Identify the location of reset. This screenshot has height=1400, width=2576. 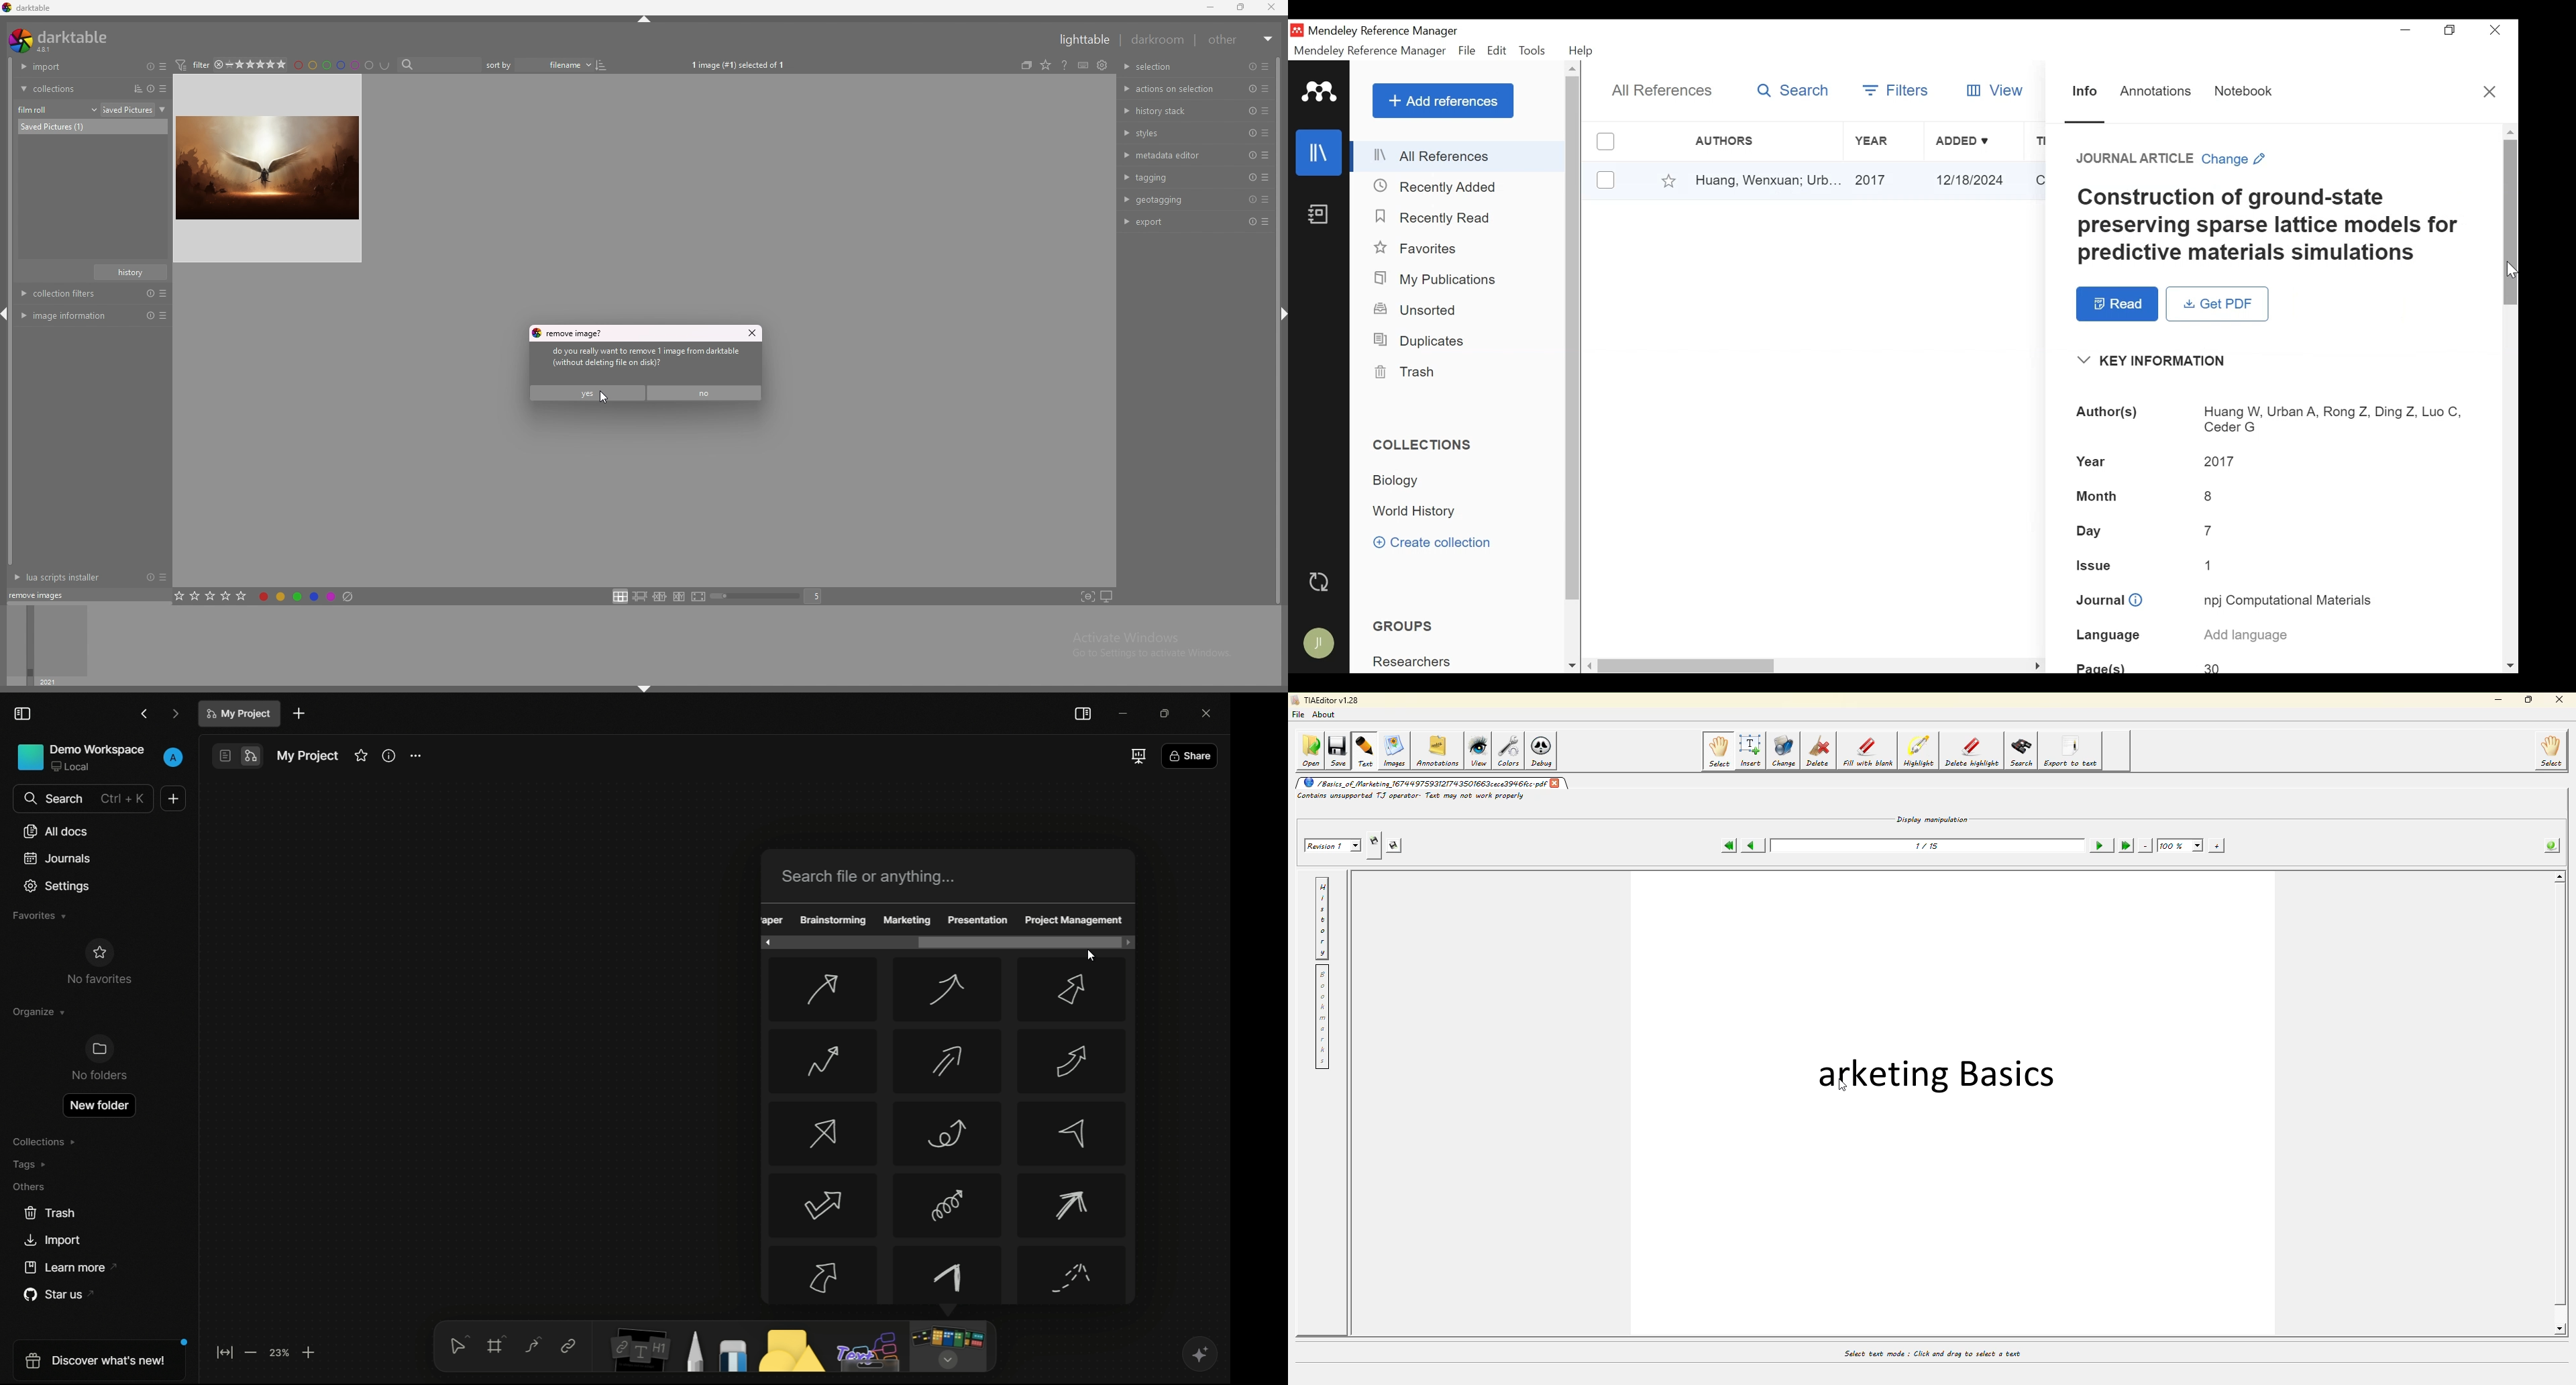
(1250, 177).